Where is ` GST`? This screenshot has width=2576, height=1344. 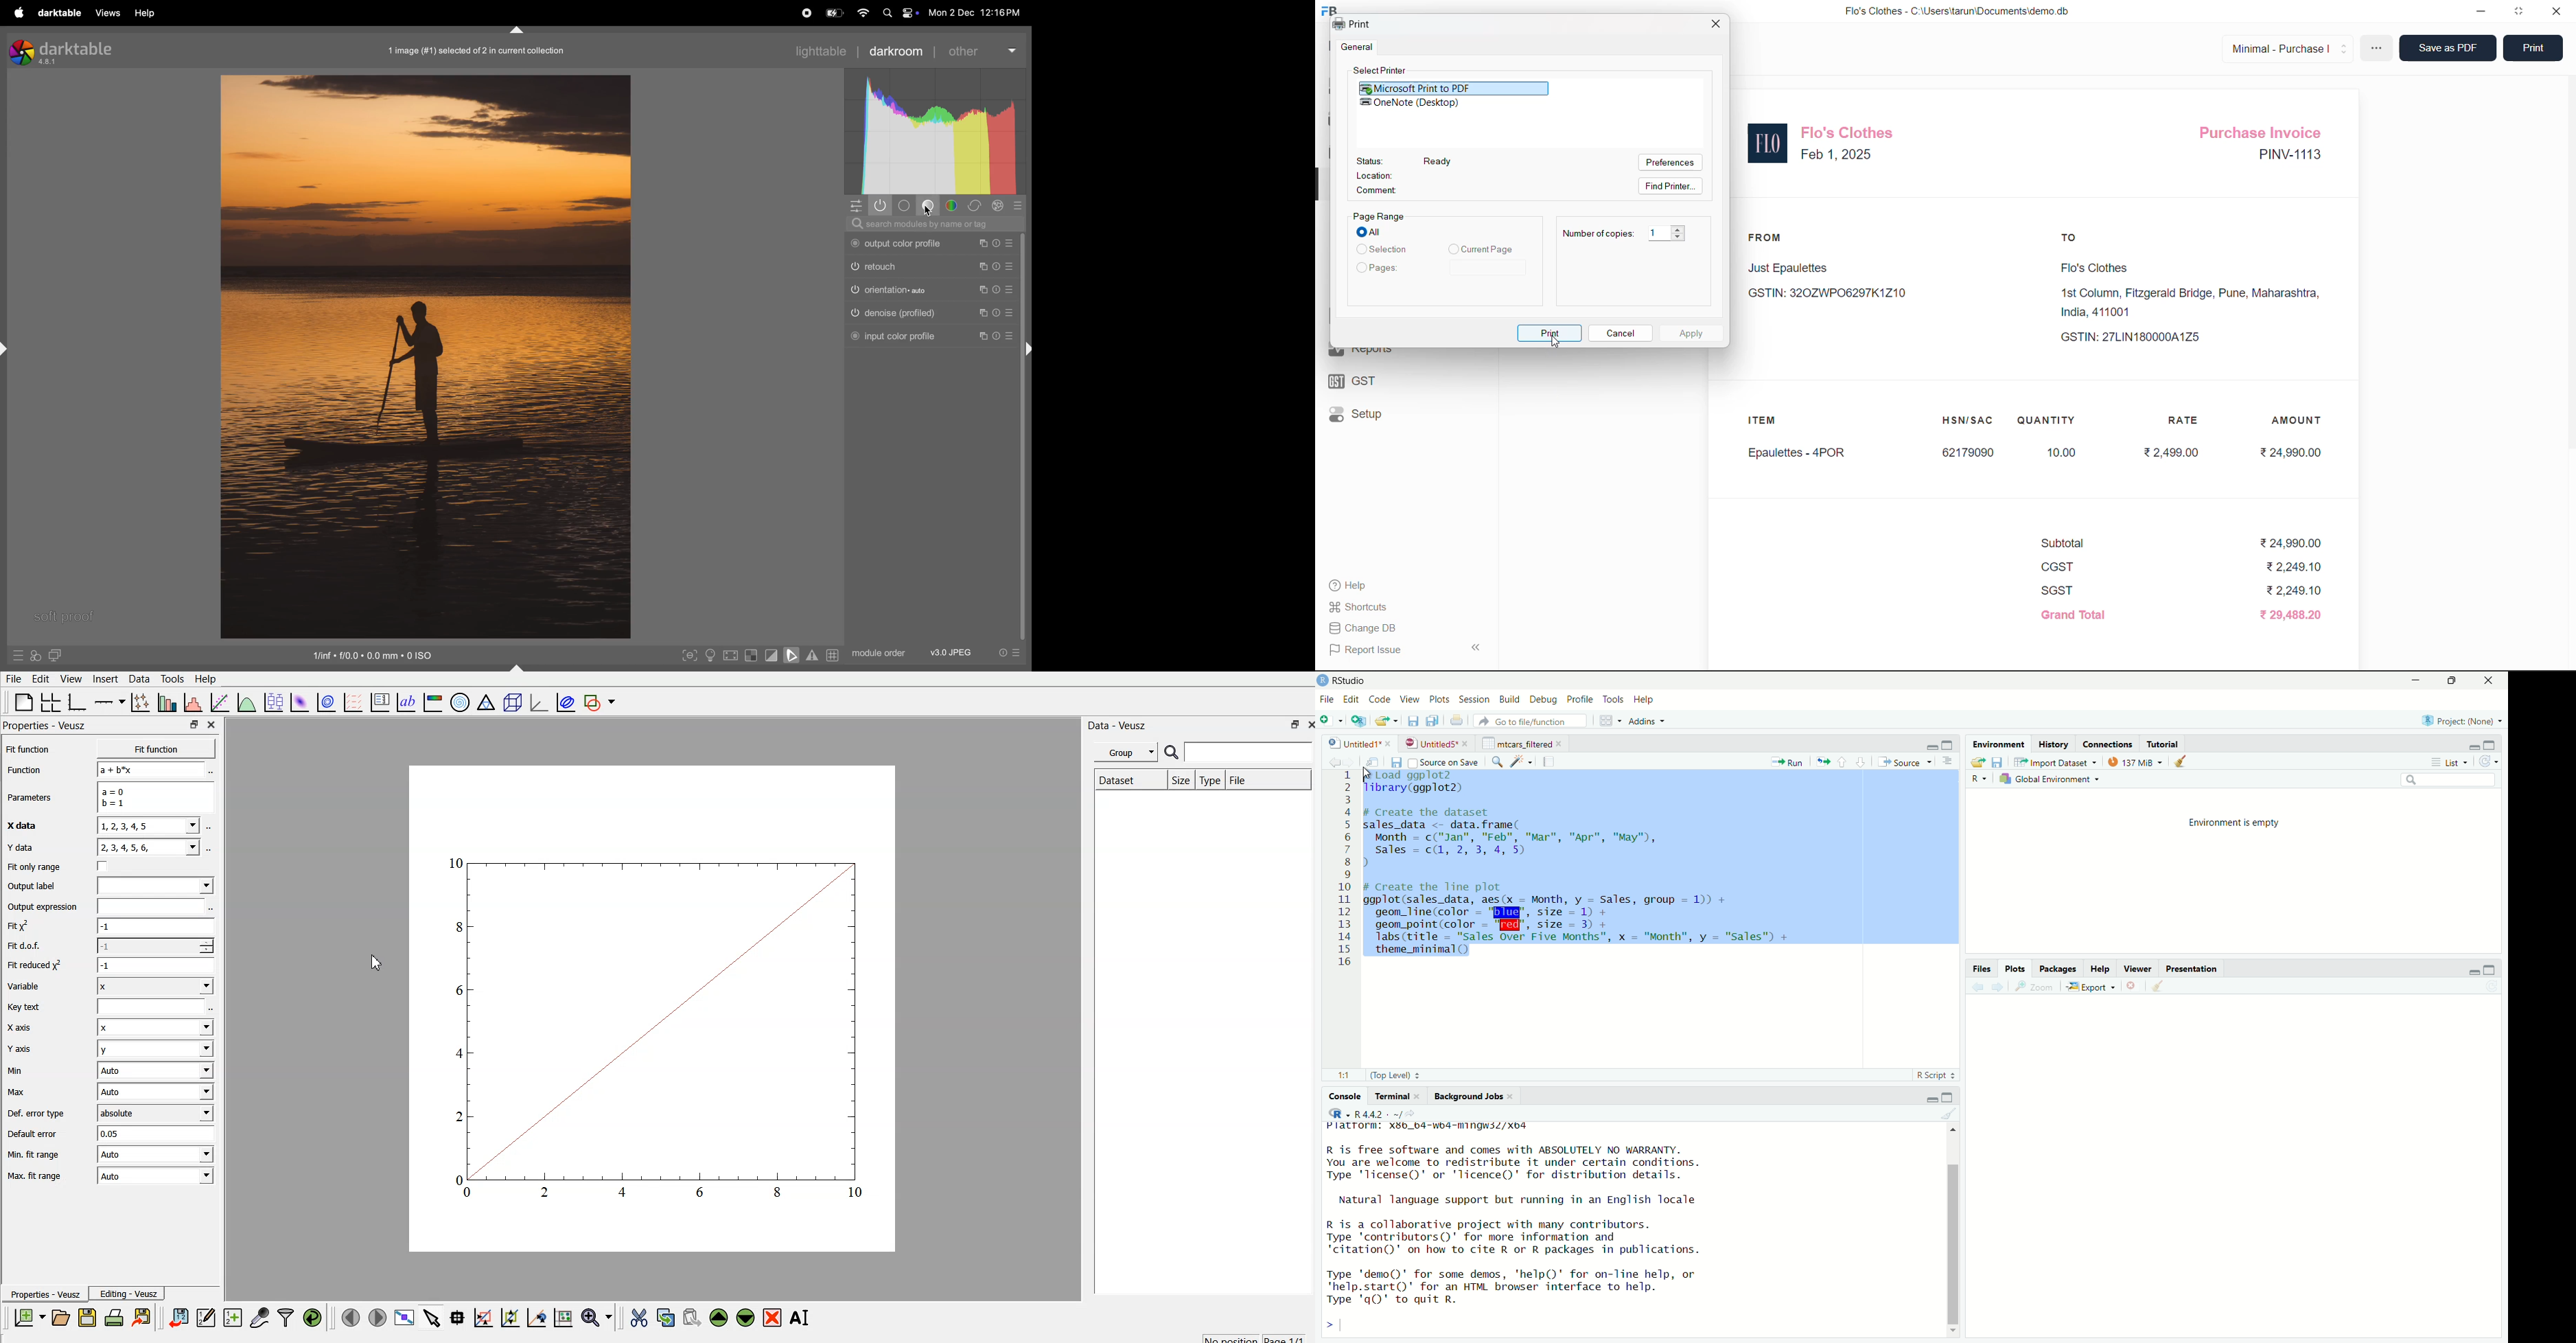
 GST is located at coordinates (1368, 381).